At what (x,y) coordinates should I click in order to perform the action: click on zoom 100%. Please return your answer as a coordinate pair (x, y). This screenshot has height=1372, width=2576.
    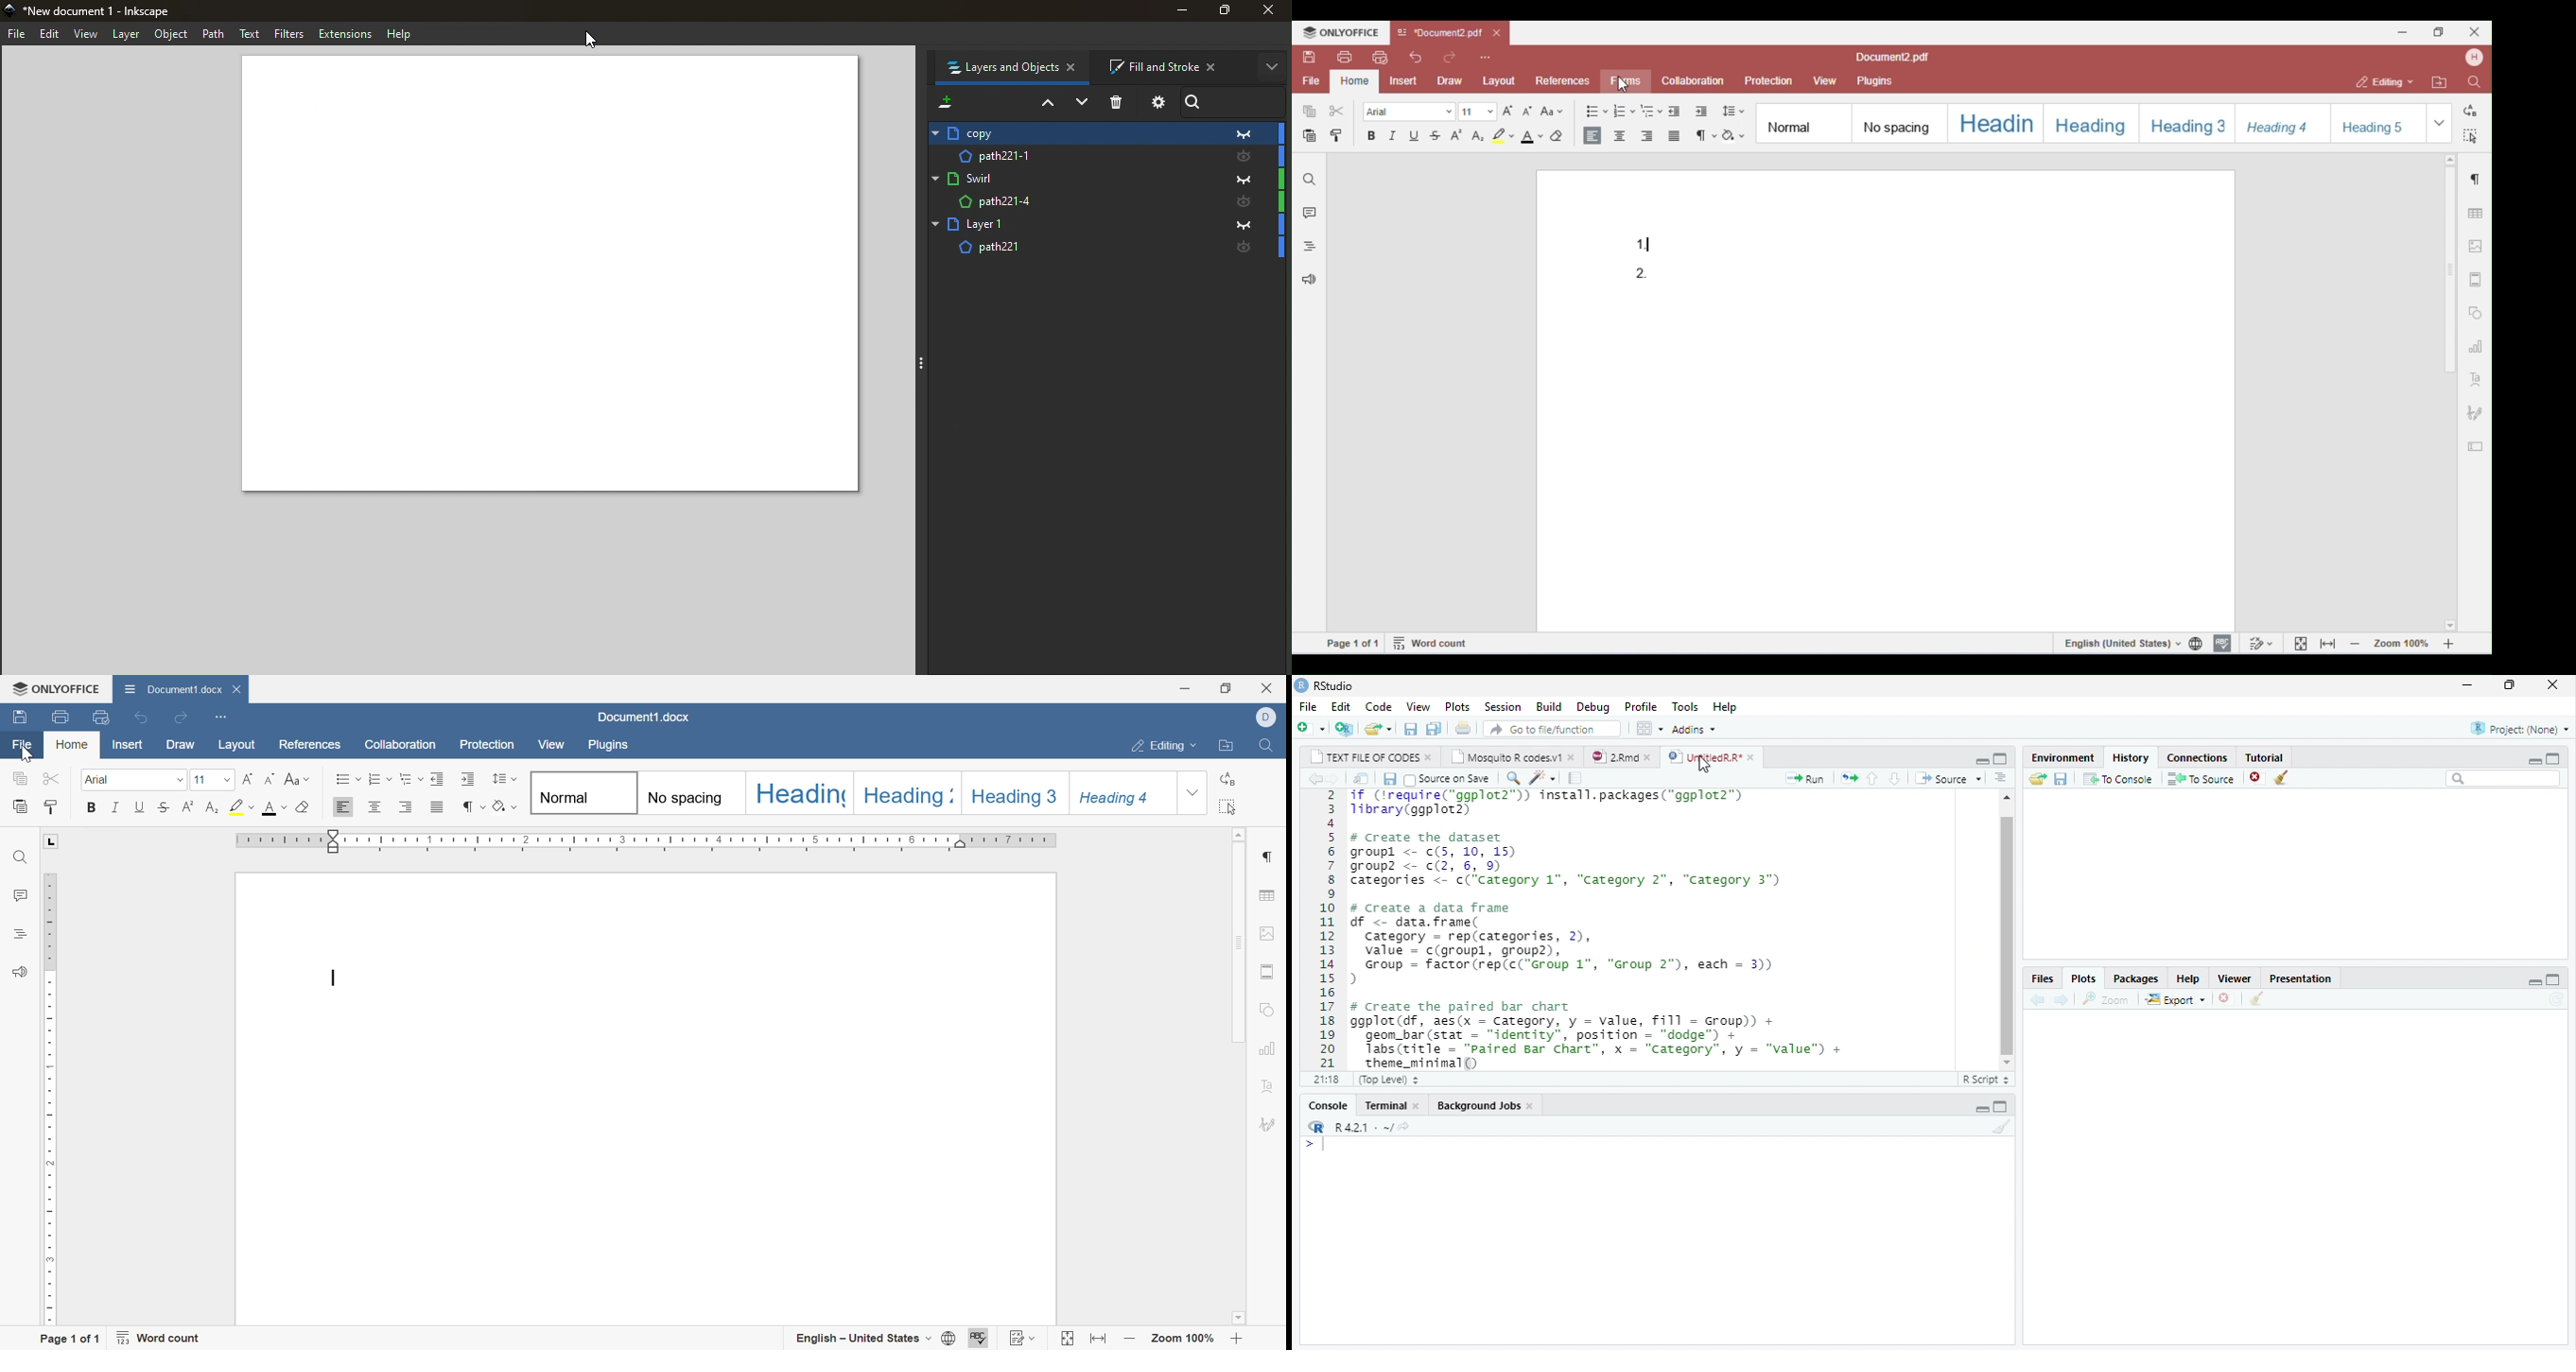
    Looking at the image, I should click on (1182, 1340).